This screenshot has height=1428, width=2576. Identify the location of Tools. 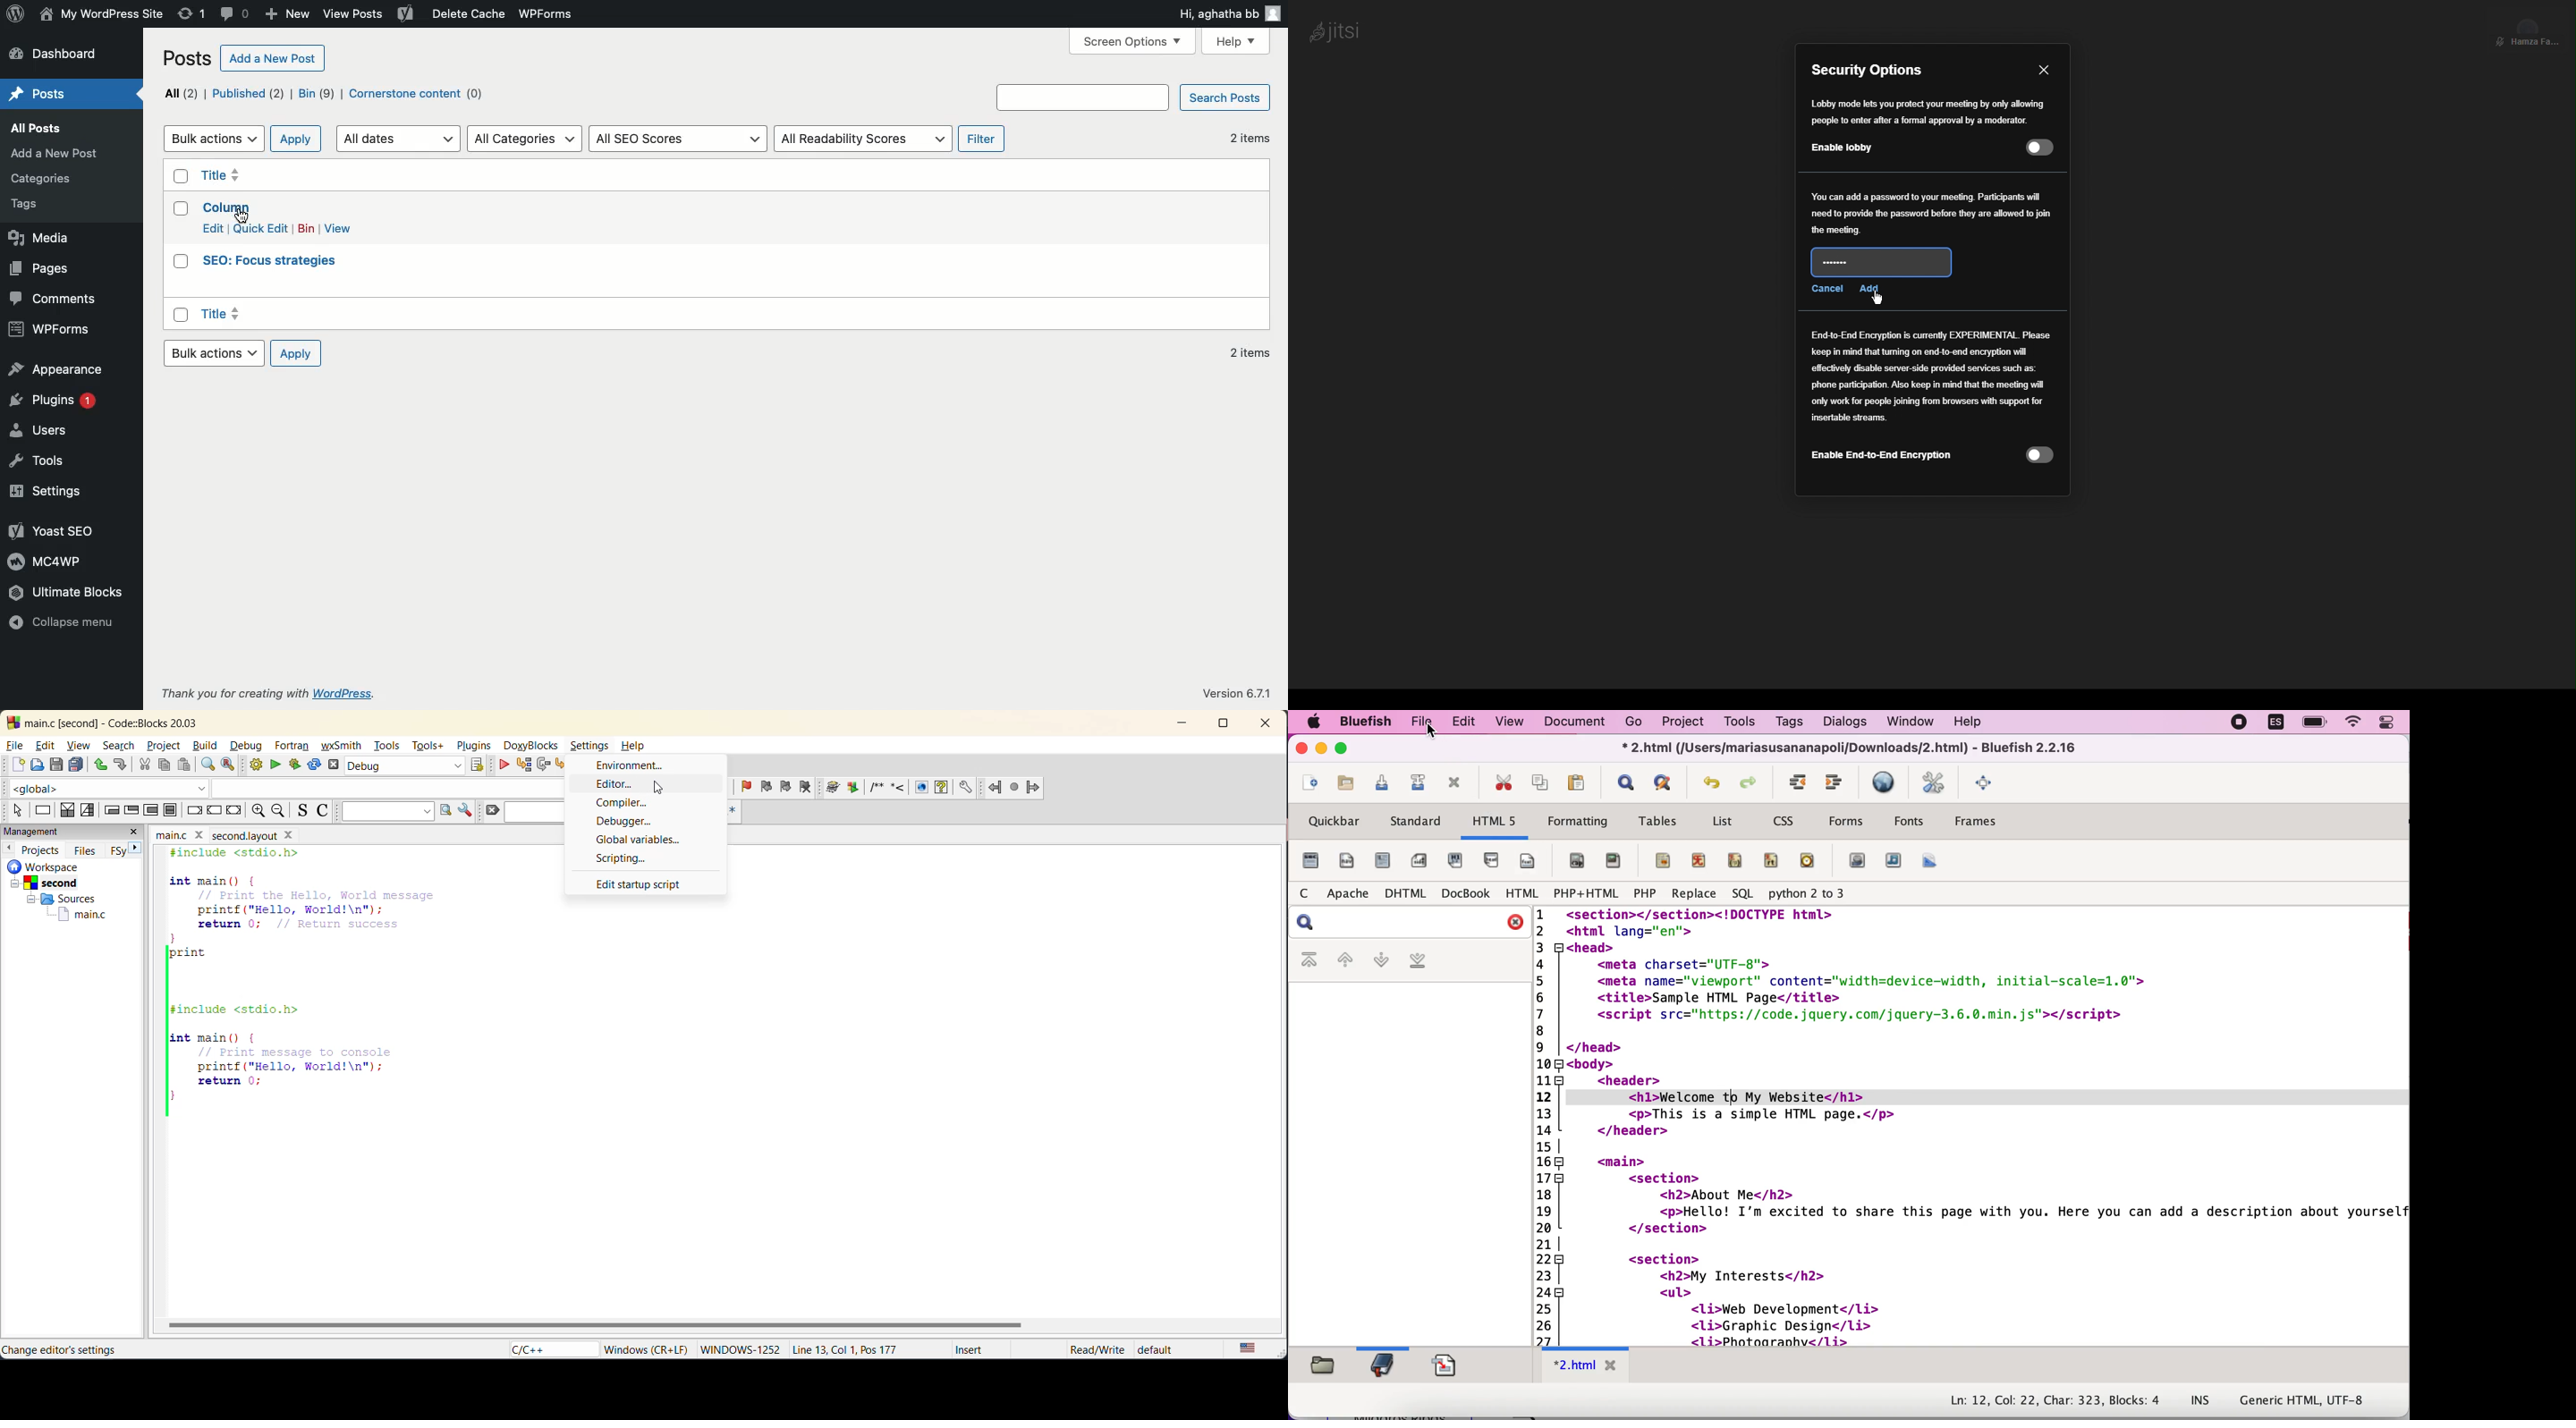
(38, 461).